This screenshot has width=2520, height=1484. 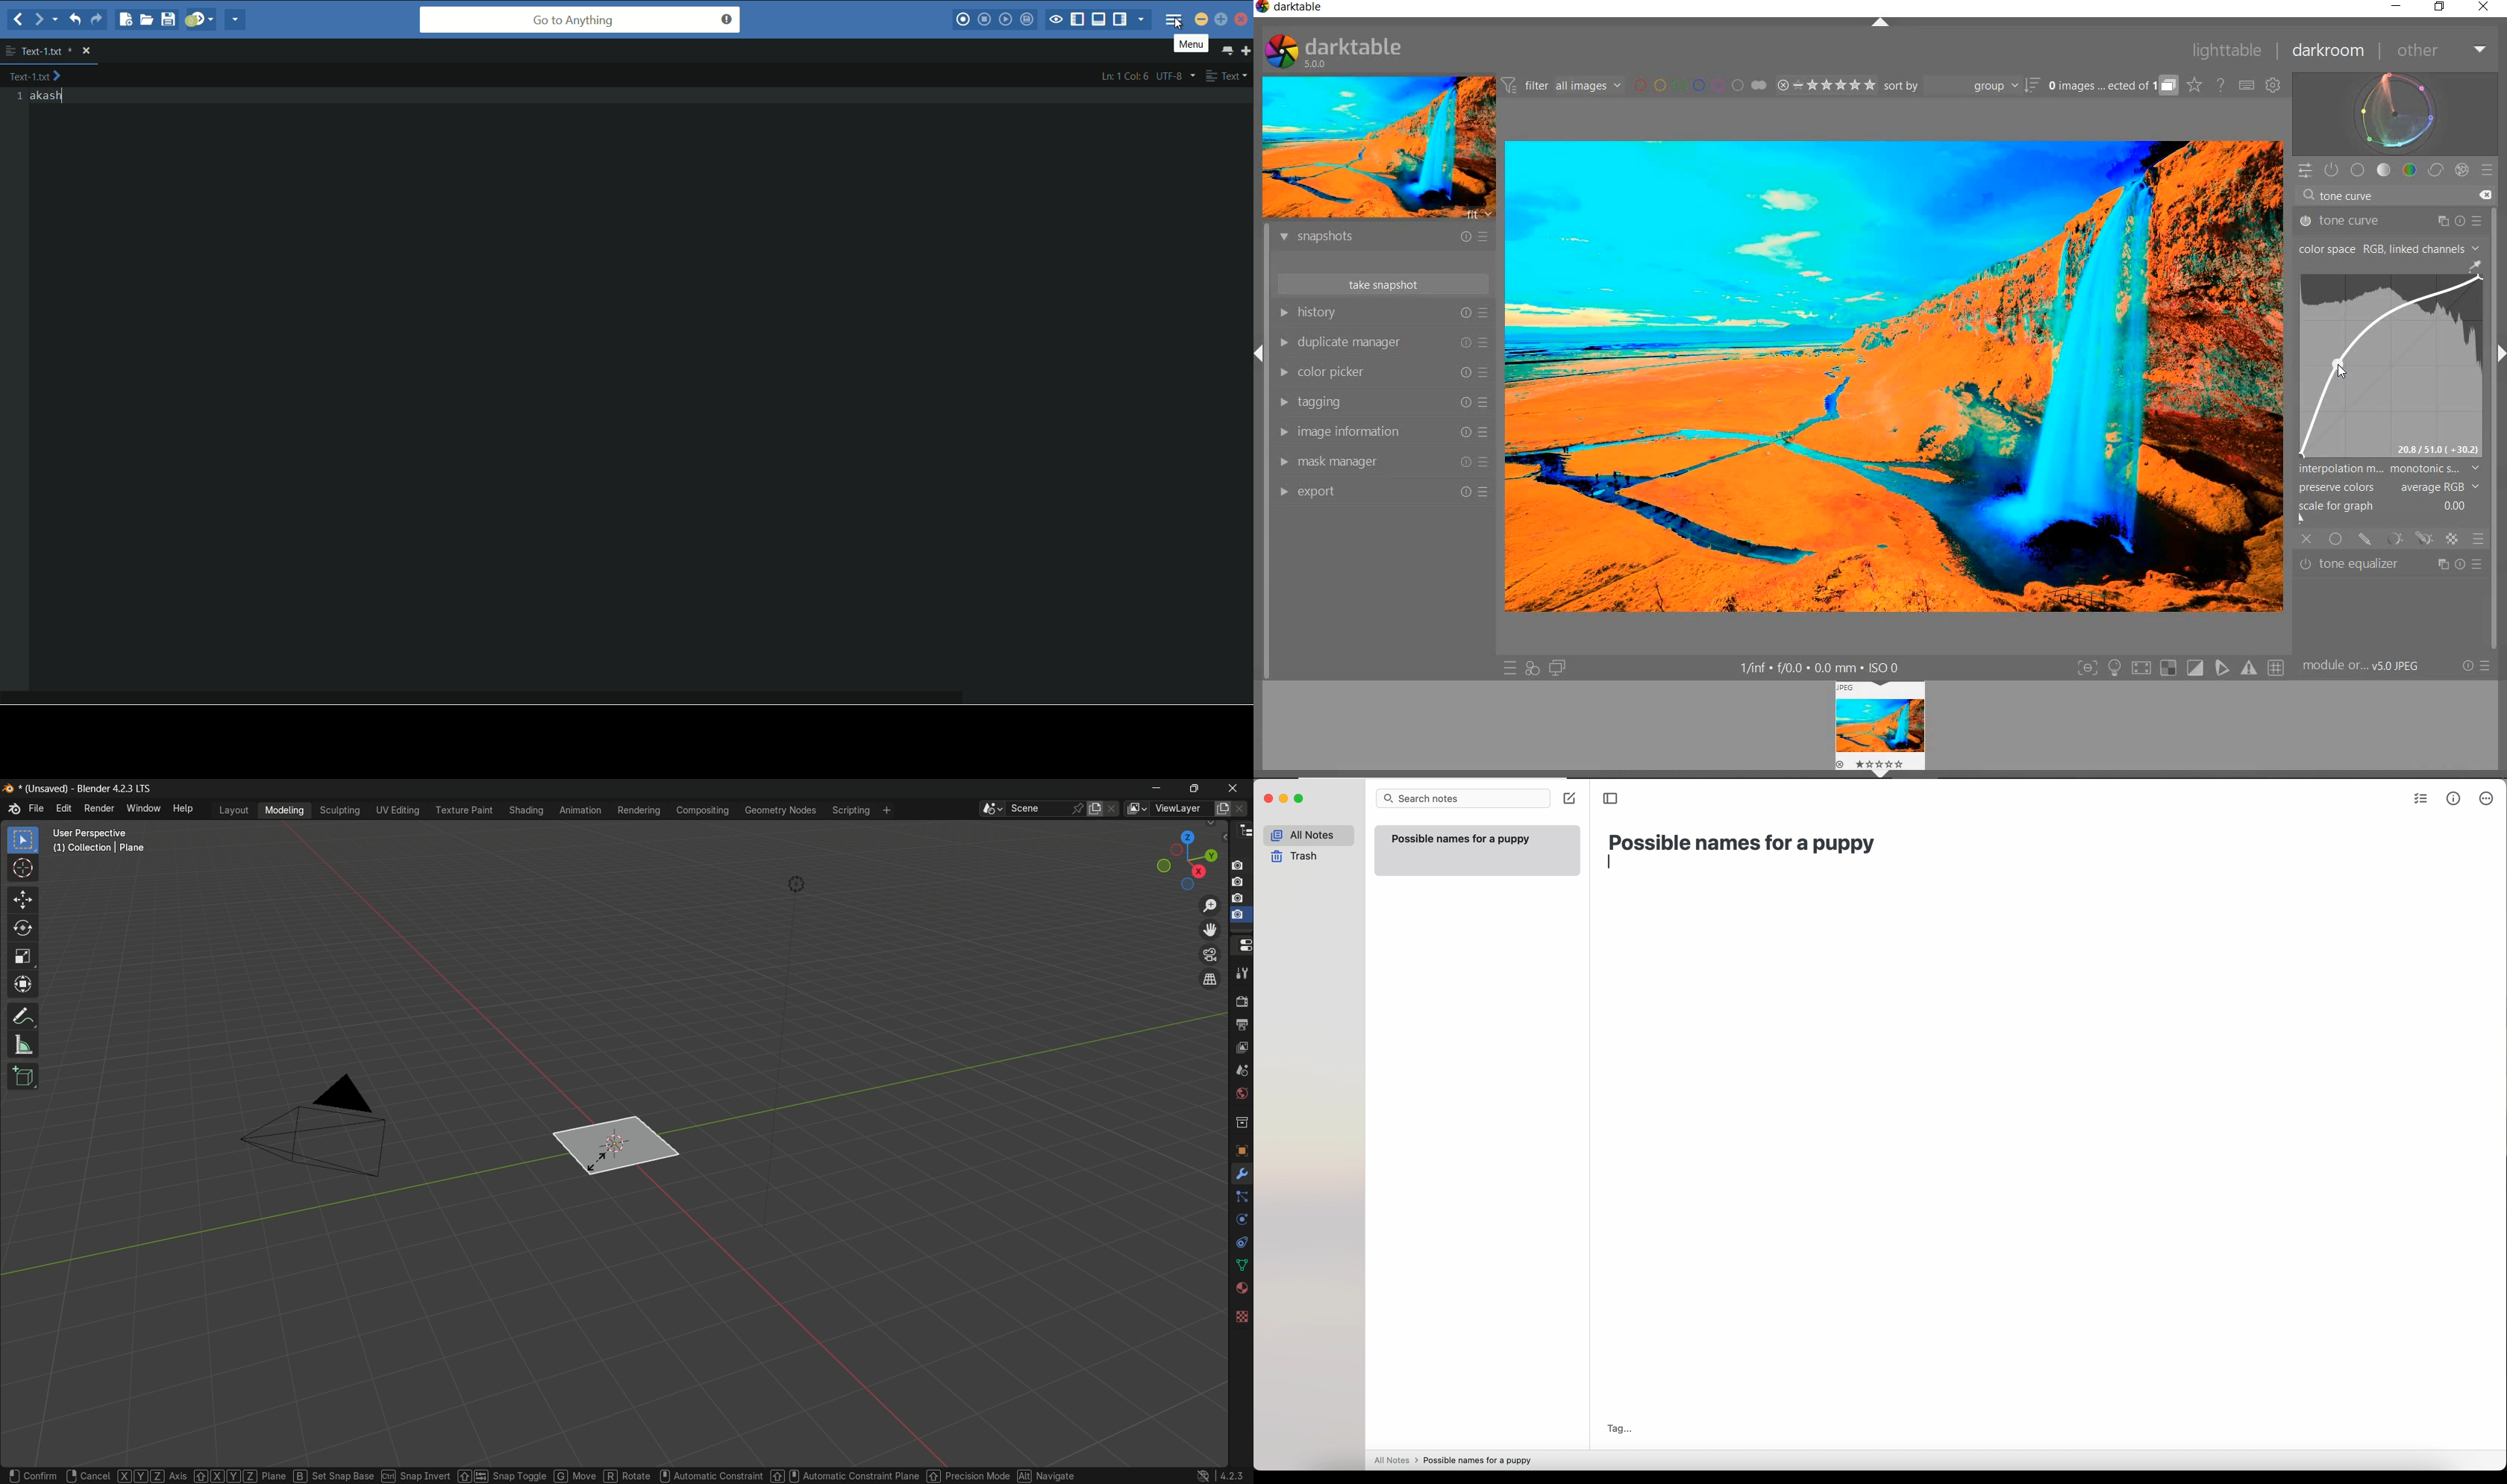 What do you see at coordinates (1568, 799) in the screenshot?
I see `create note` at bounding box center [1568, 799].